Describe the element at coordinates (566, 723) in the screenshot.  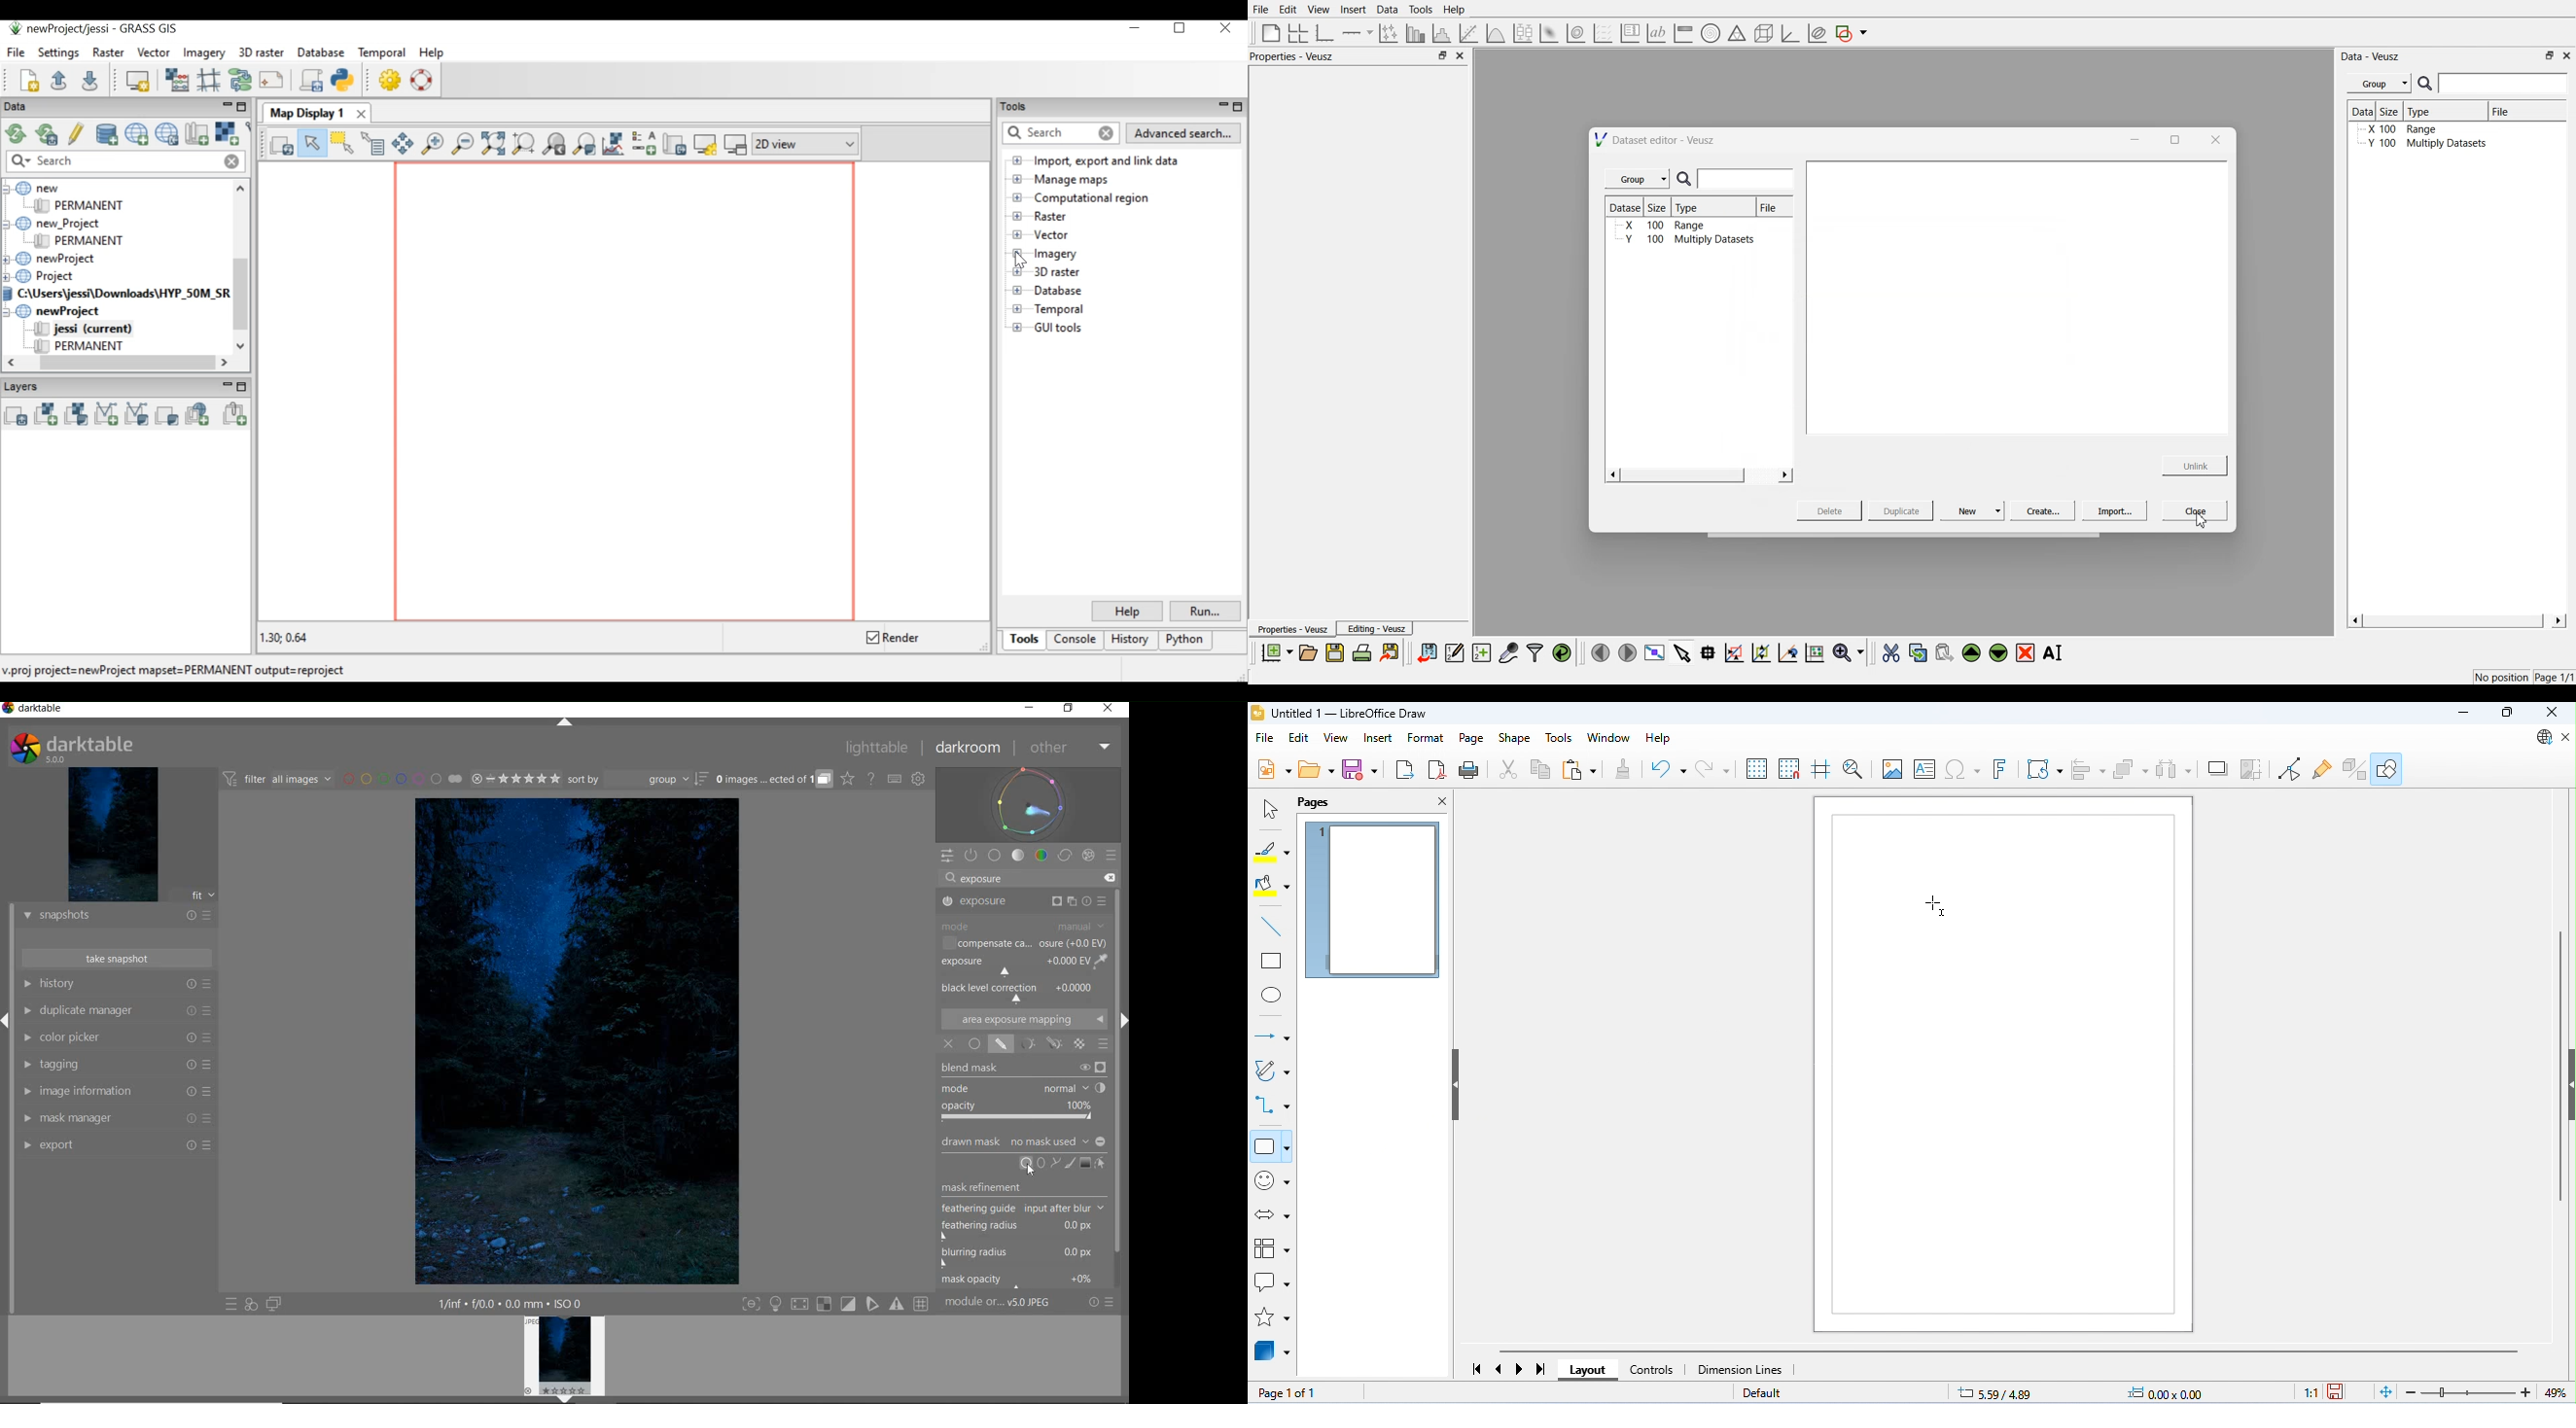
I see `EXPAND/COLLAPSE` at that location.